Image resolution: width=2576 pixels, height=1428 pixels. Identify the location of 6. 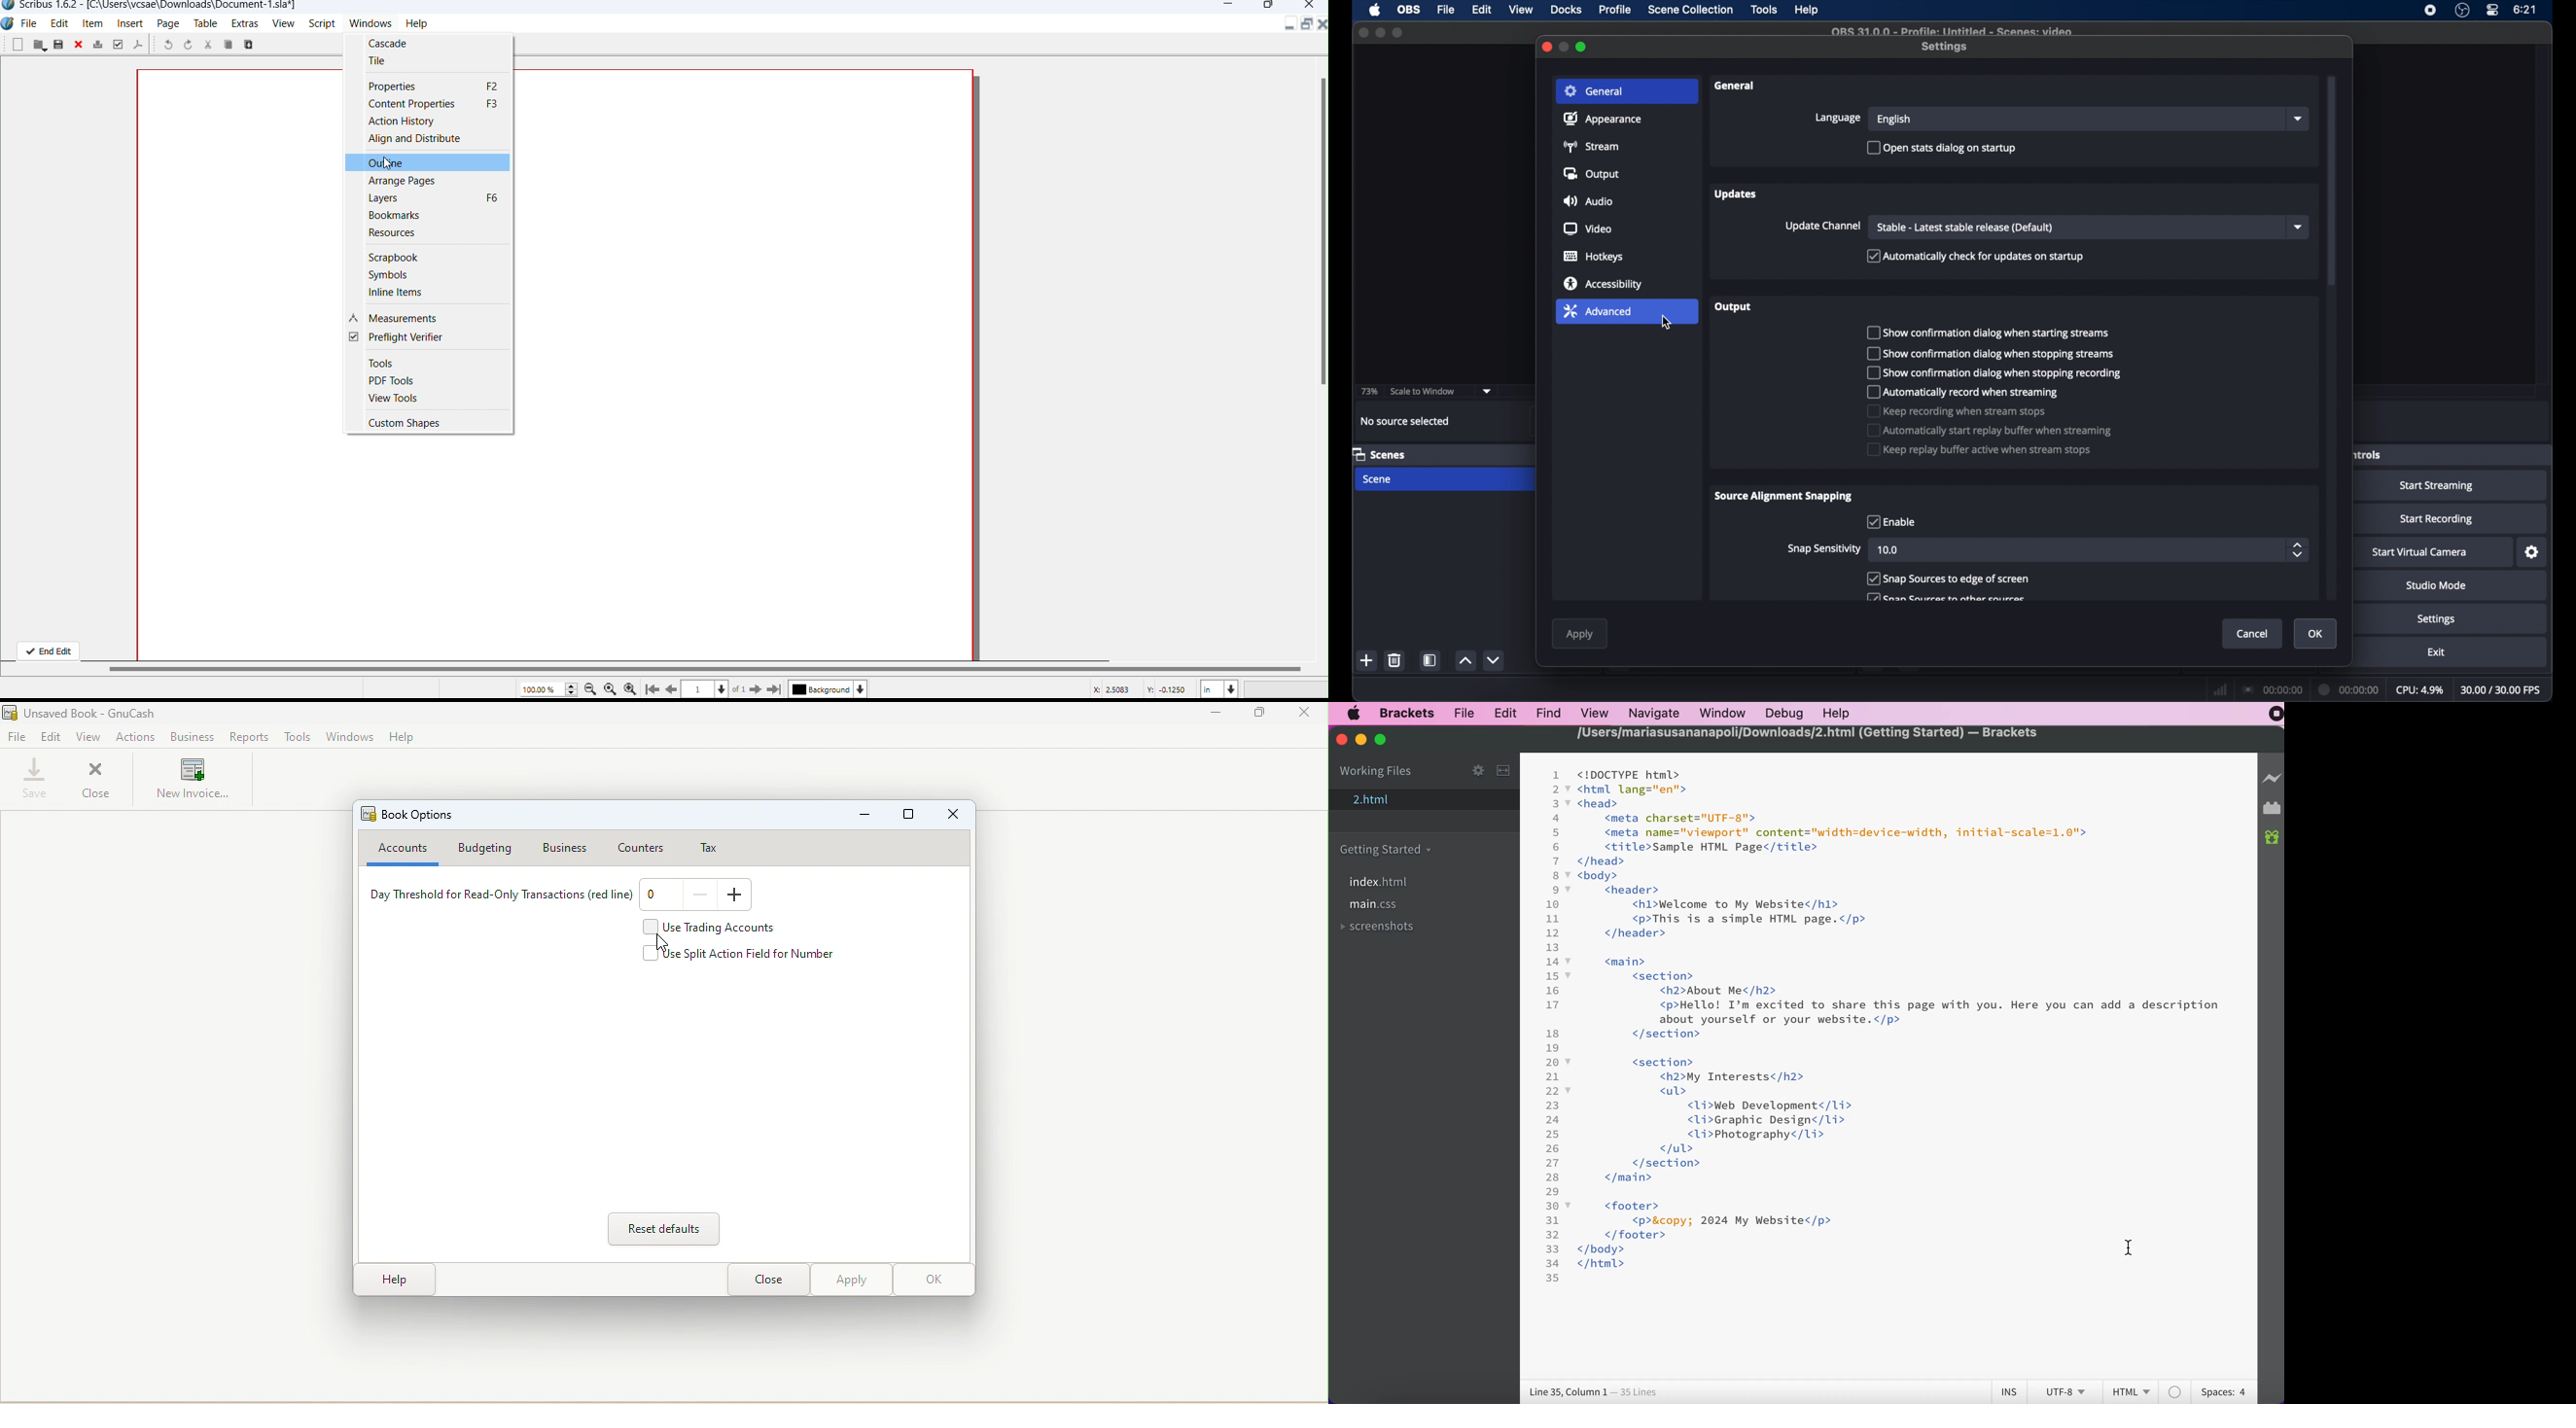
(1556, 848).